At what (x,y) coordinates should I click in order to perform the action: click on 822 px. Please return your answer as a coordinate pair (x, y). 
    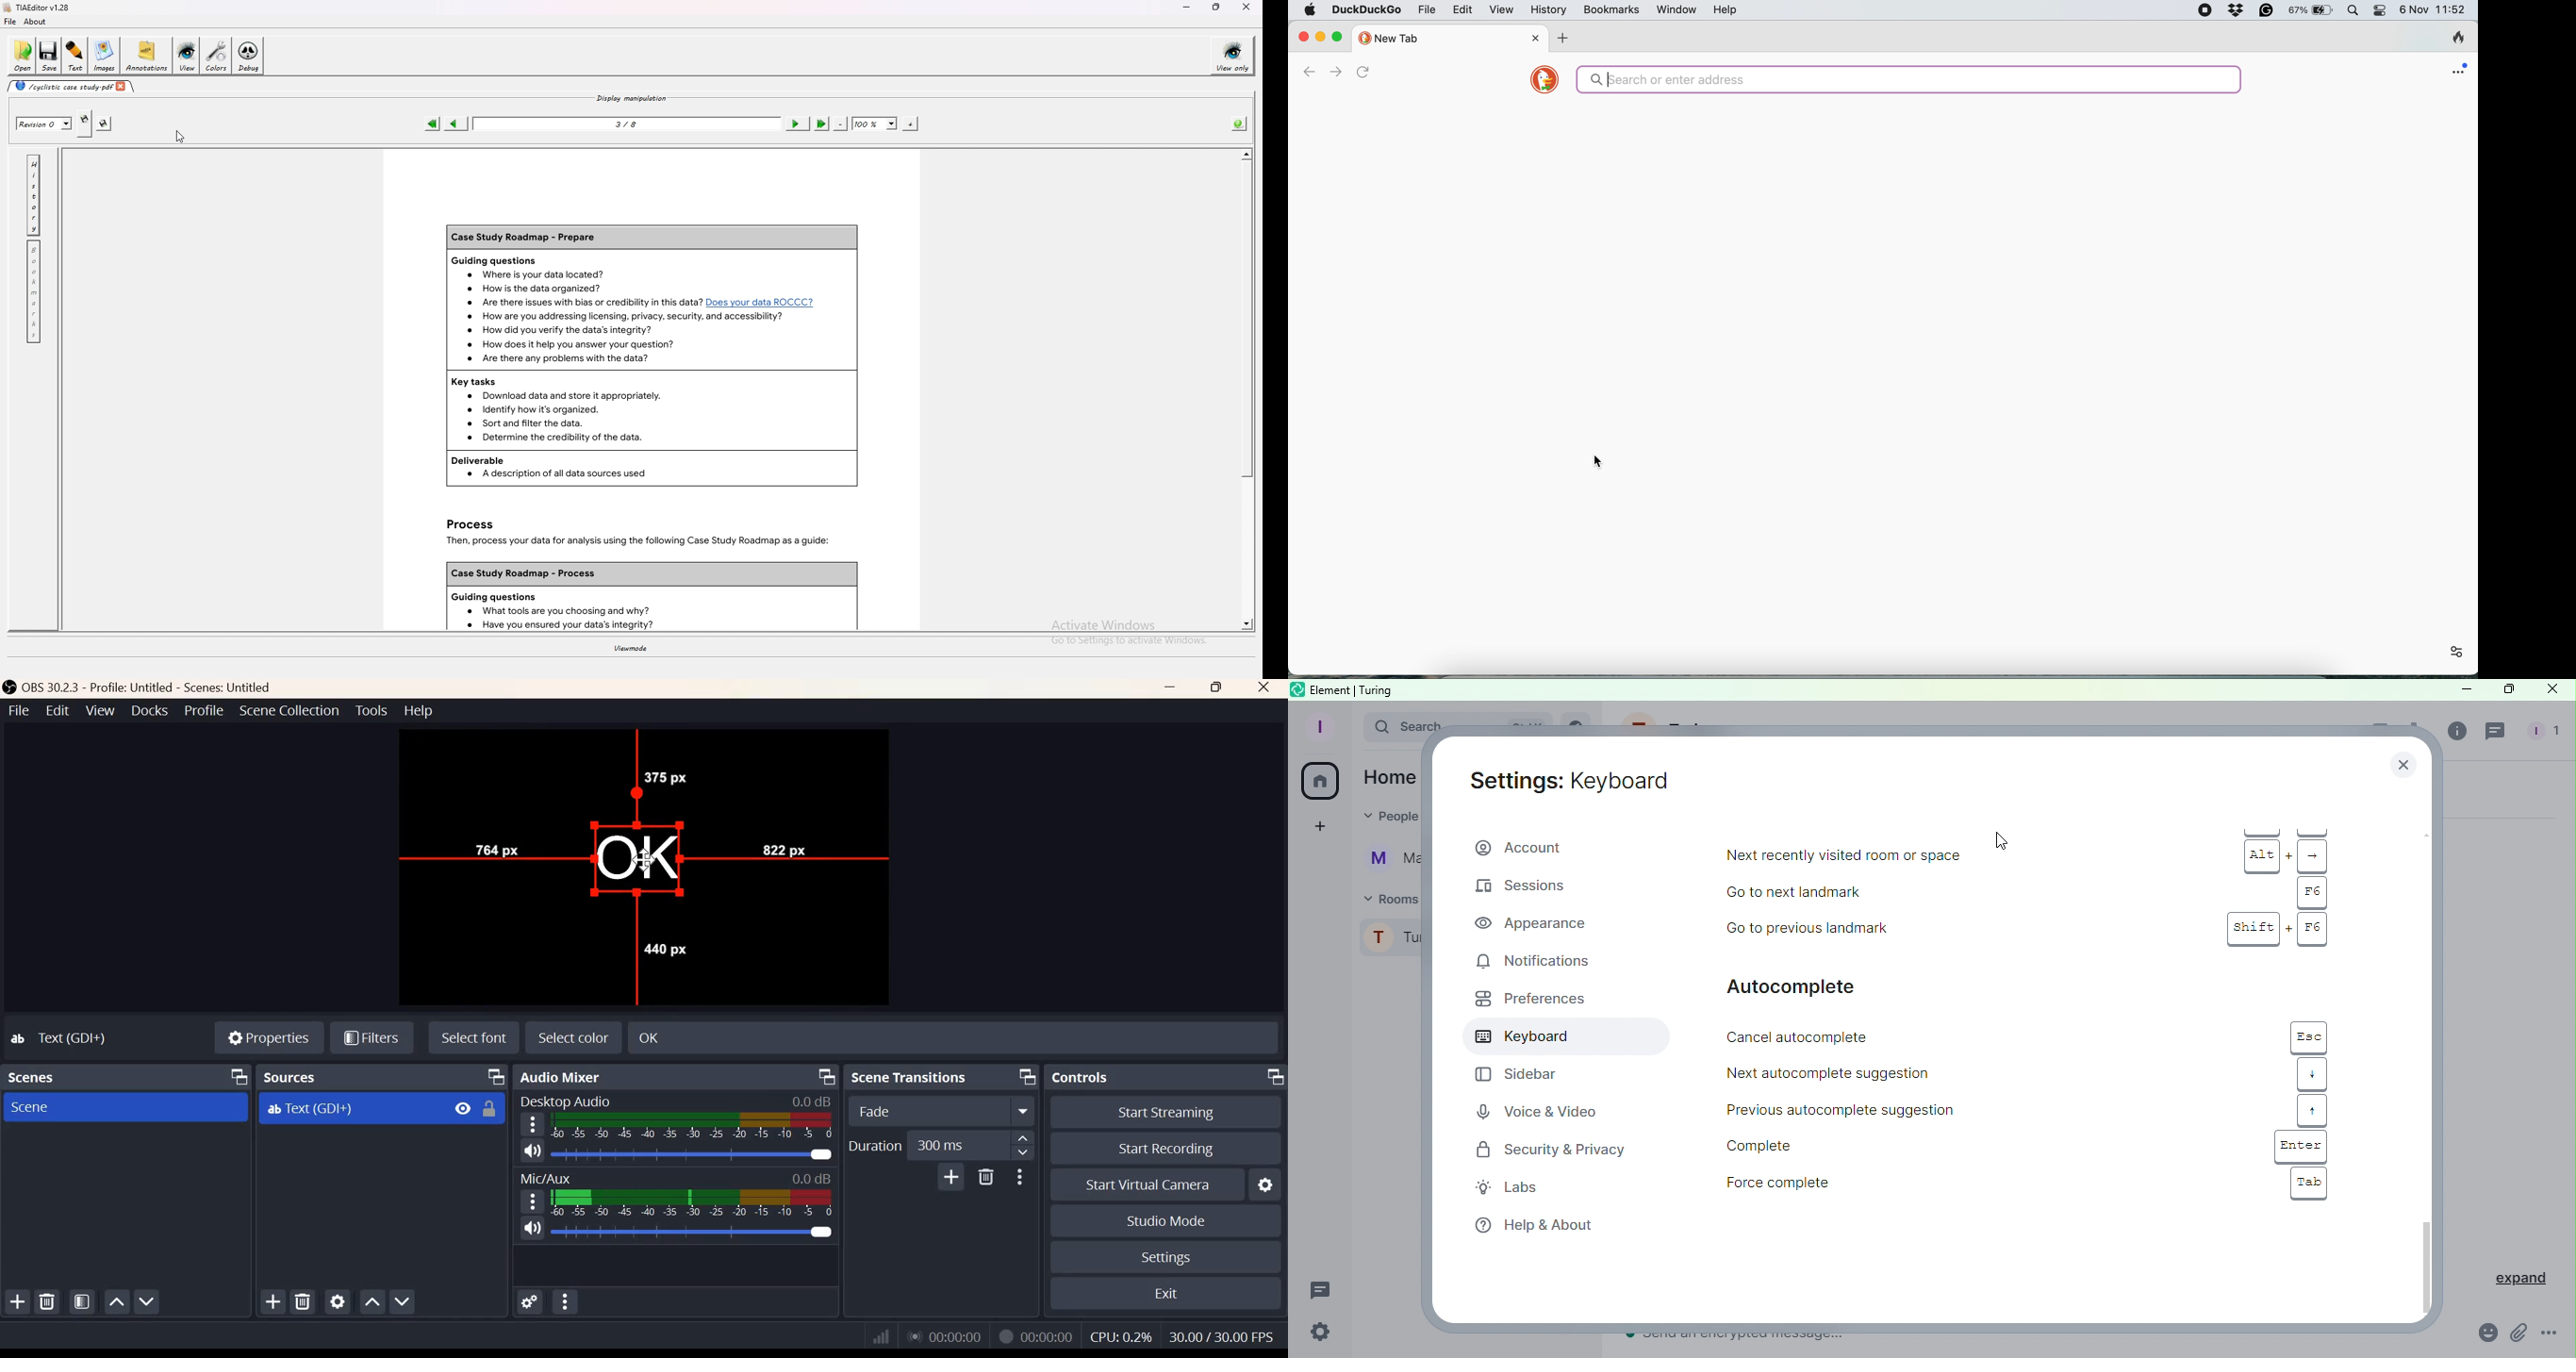
    Looking at the image, I should click on (782, 848).